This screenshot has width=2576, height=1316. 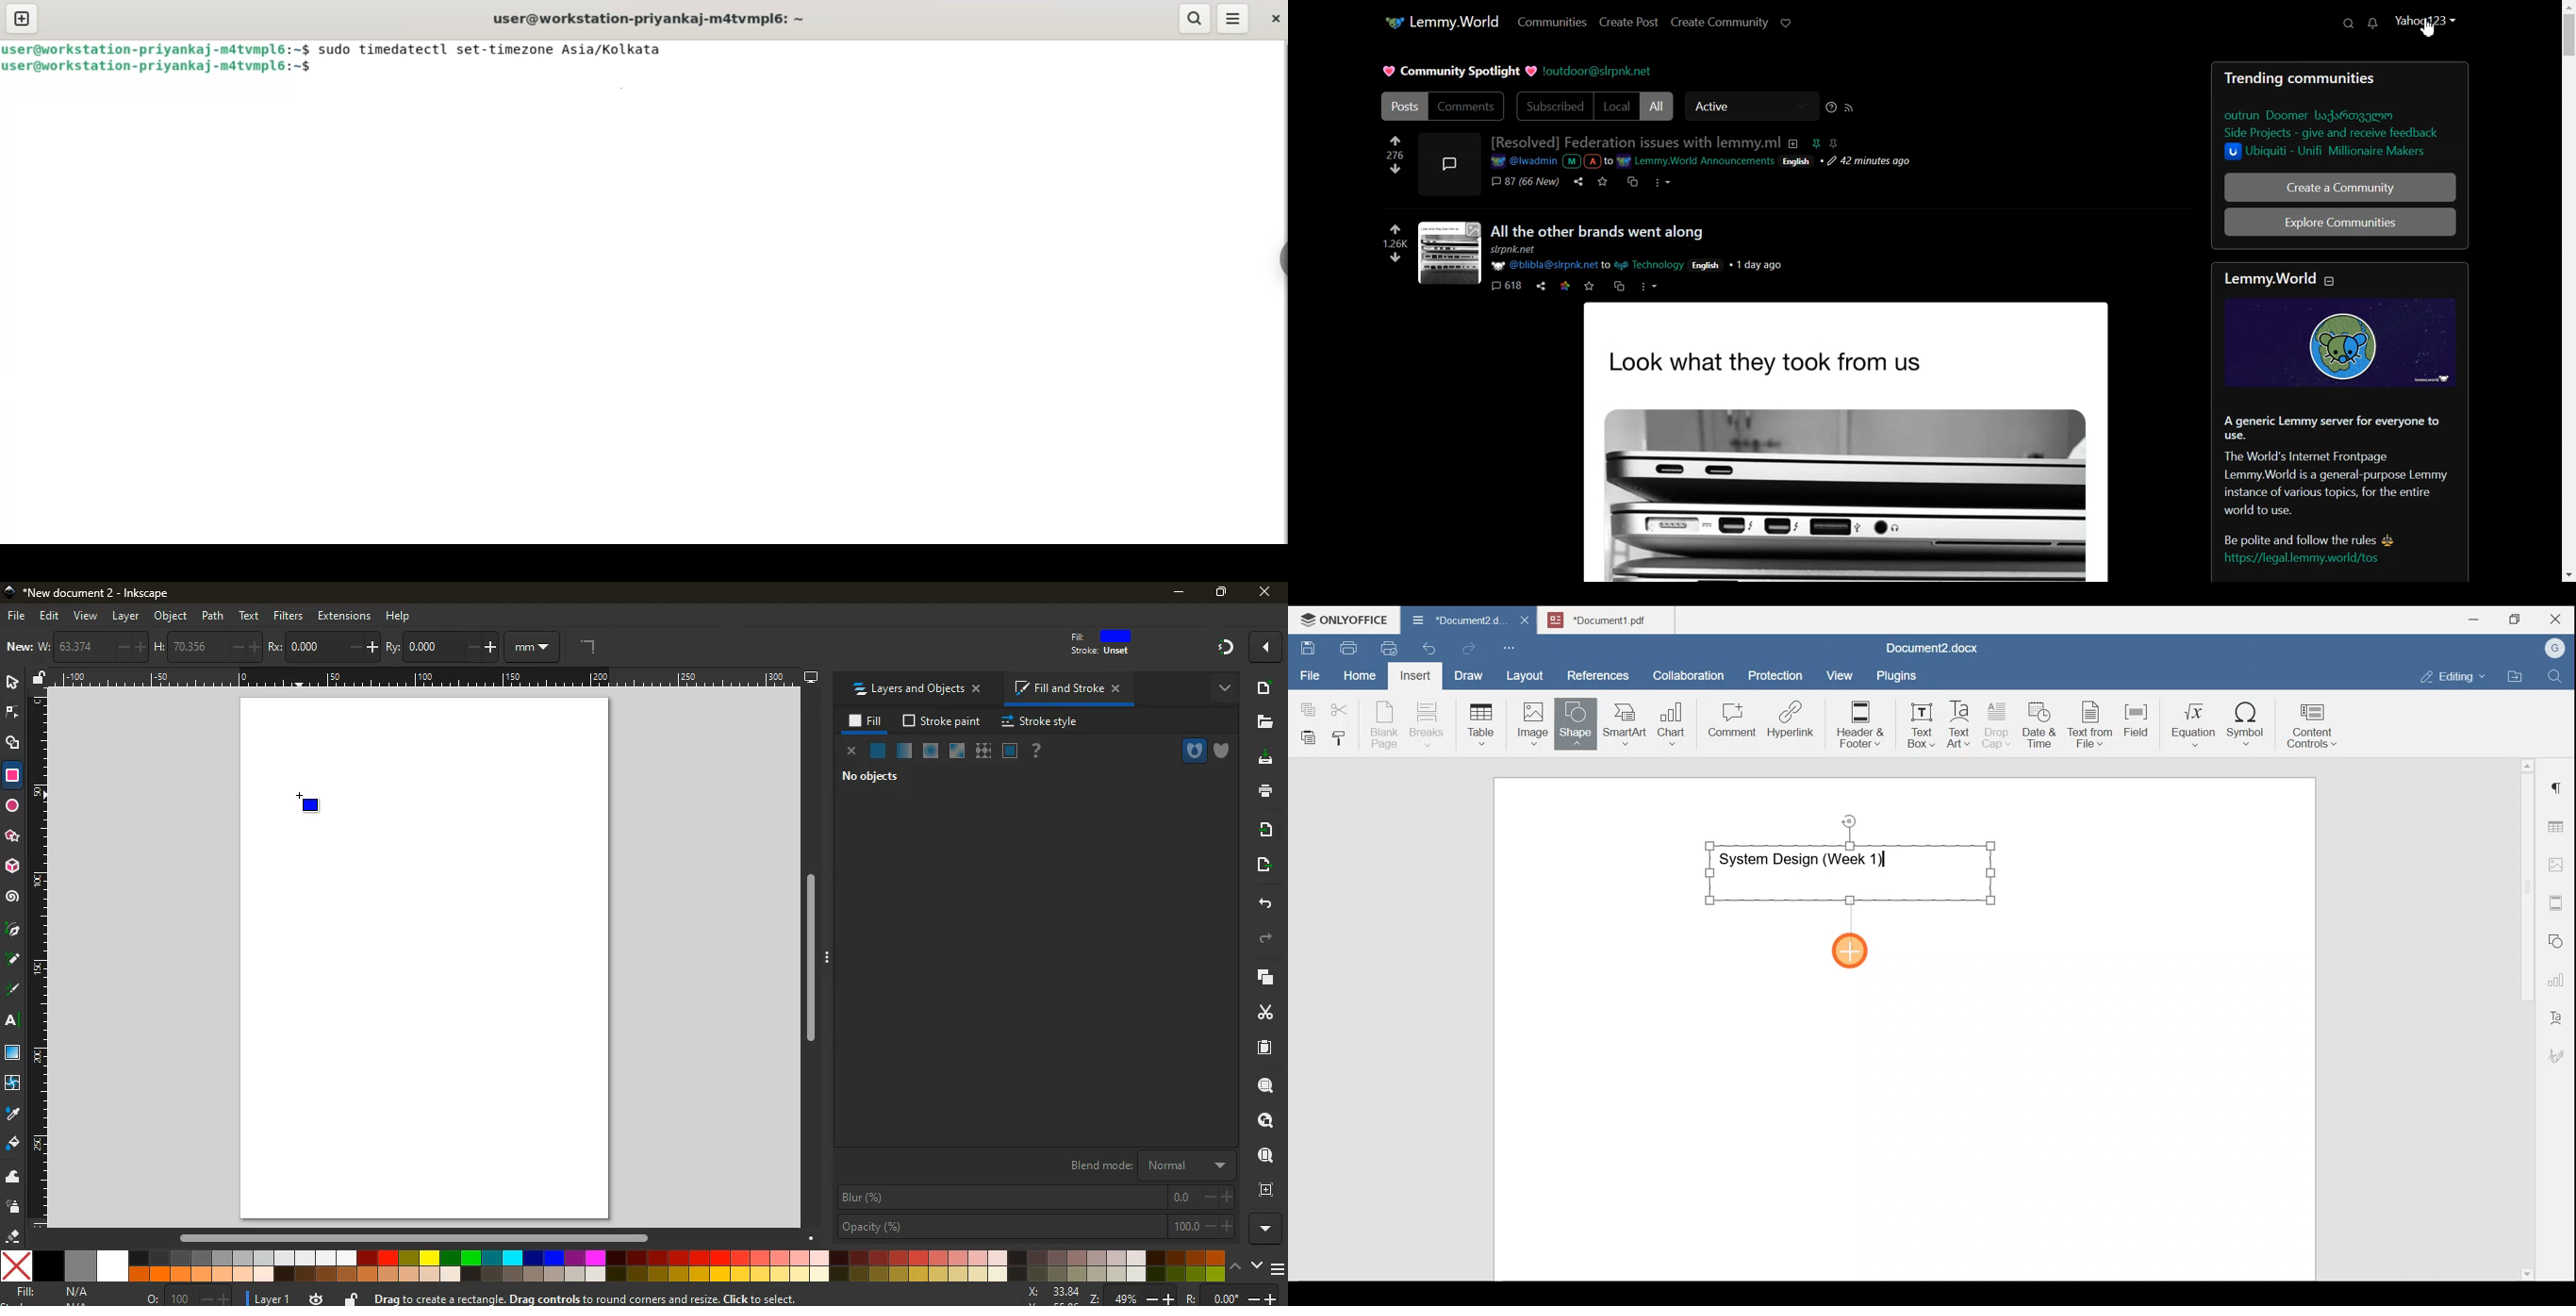 I want to click on desktop, so click(x=811, y=677).